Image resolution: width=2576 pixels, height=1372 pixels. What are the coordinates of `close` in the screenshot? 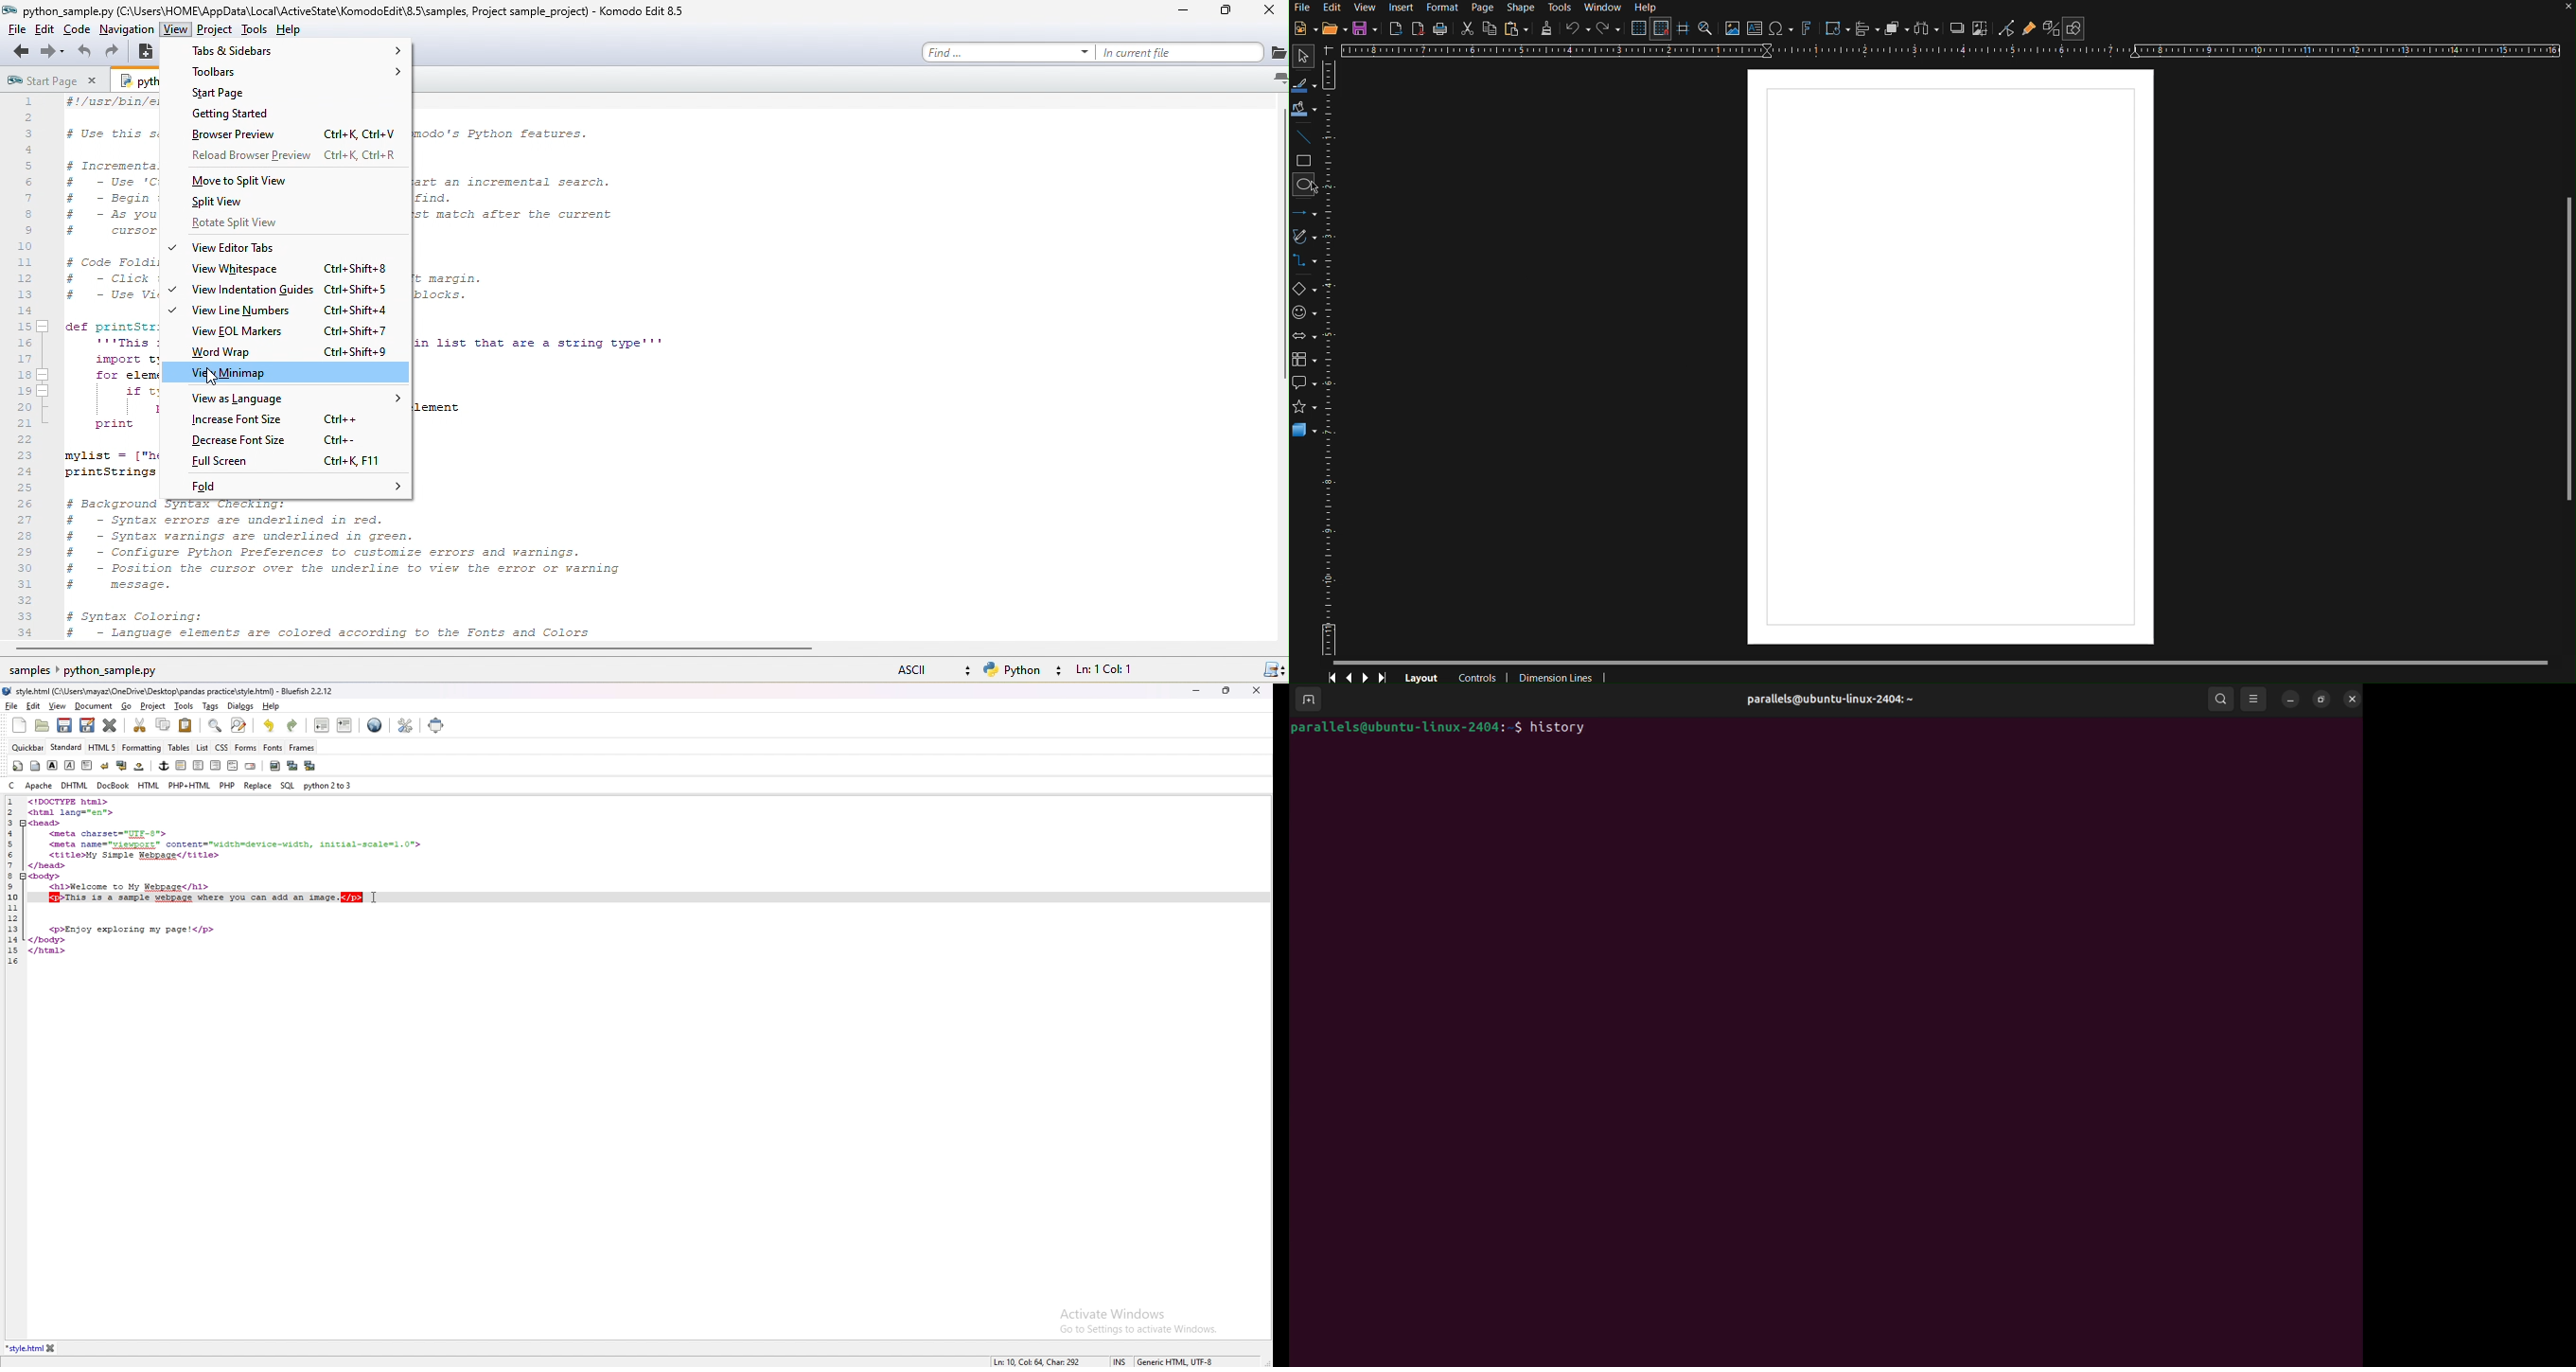 It's located at (1258, 690).